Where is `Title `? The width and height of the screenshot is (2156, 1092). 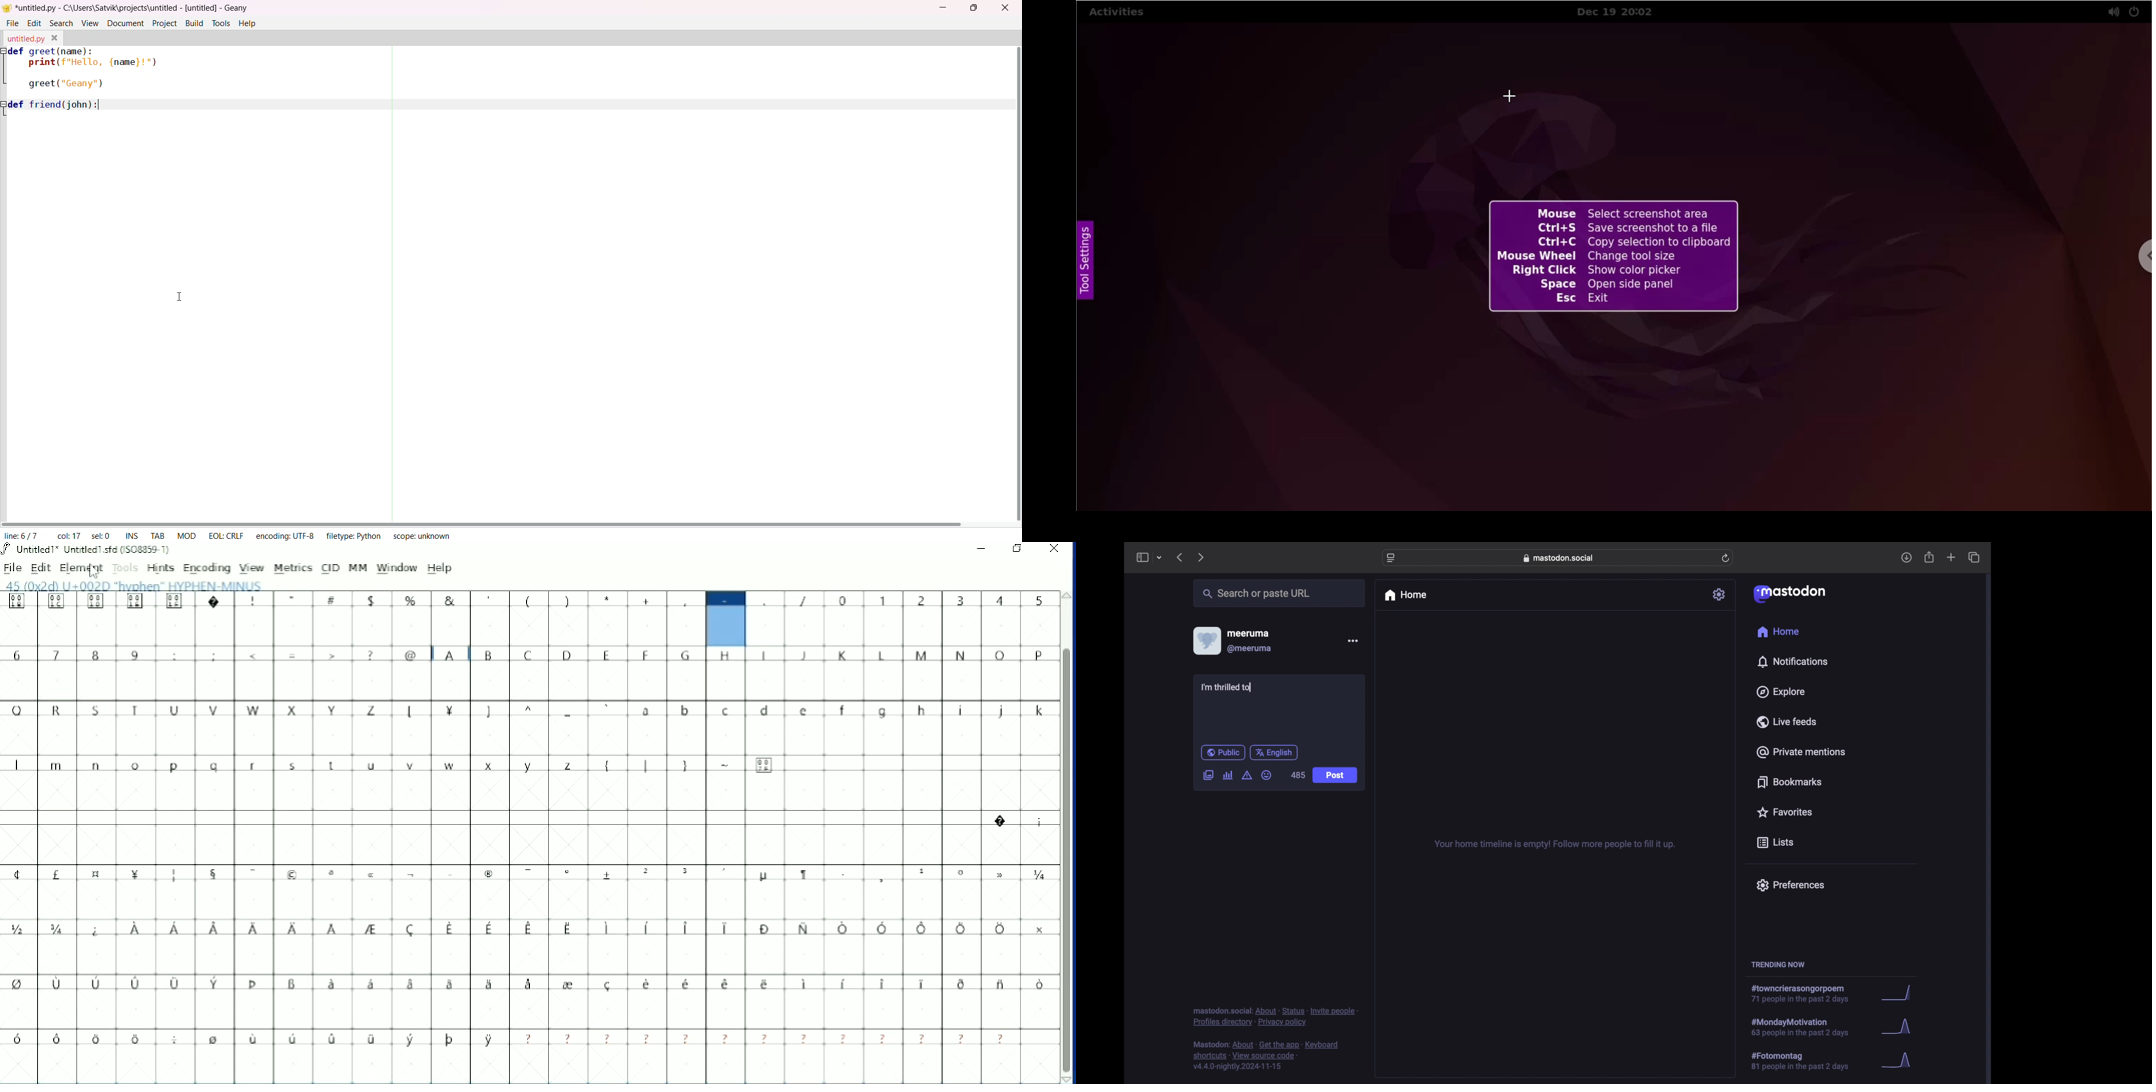
Title  is located at coordinates (89, 550).